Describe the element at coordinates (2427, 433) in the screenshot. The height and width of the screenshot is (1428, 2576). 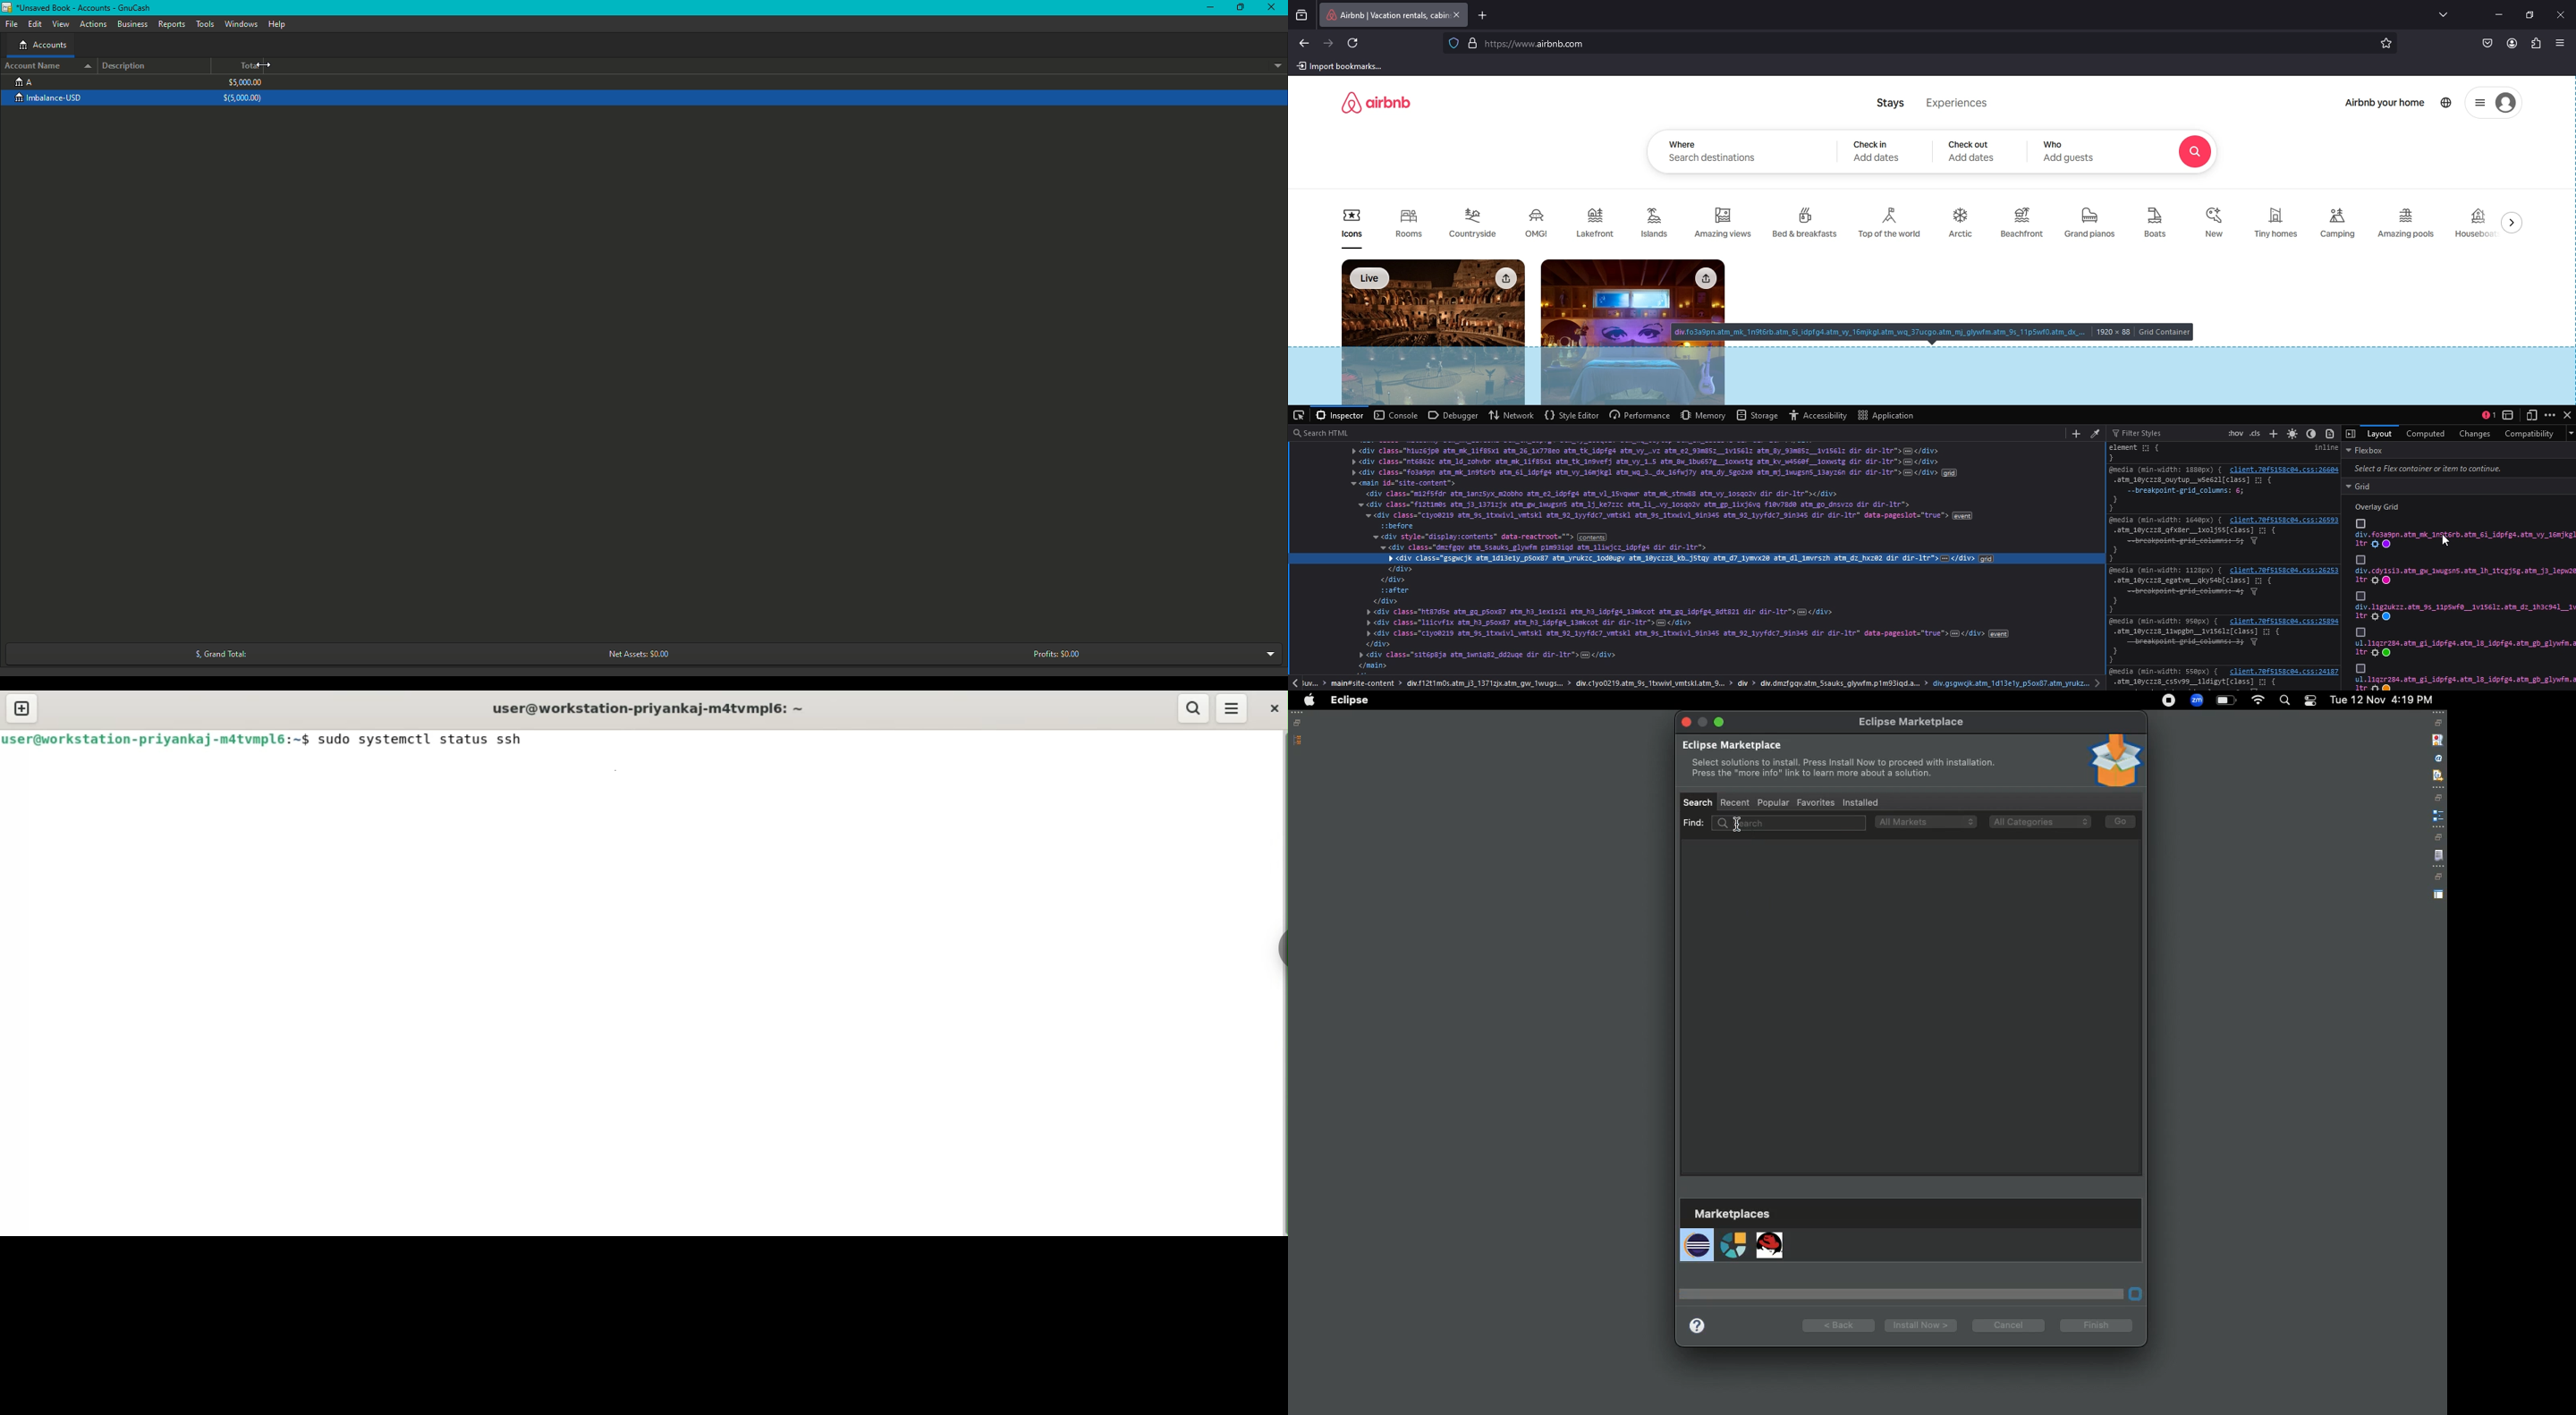
I see `computed` at that location.